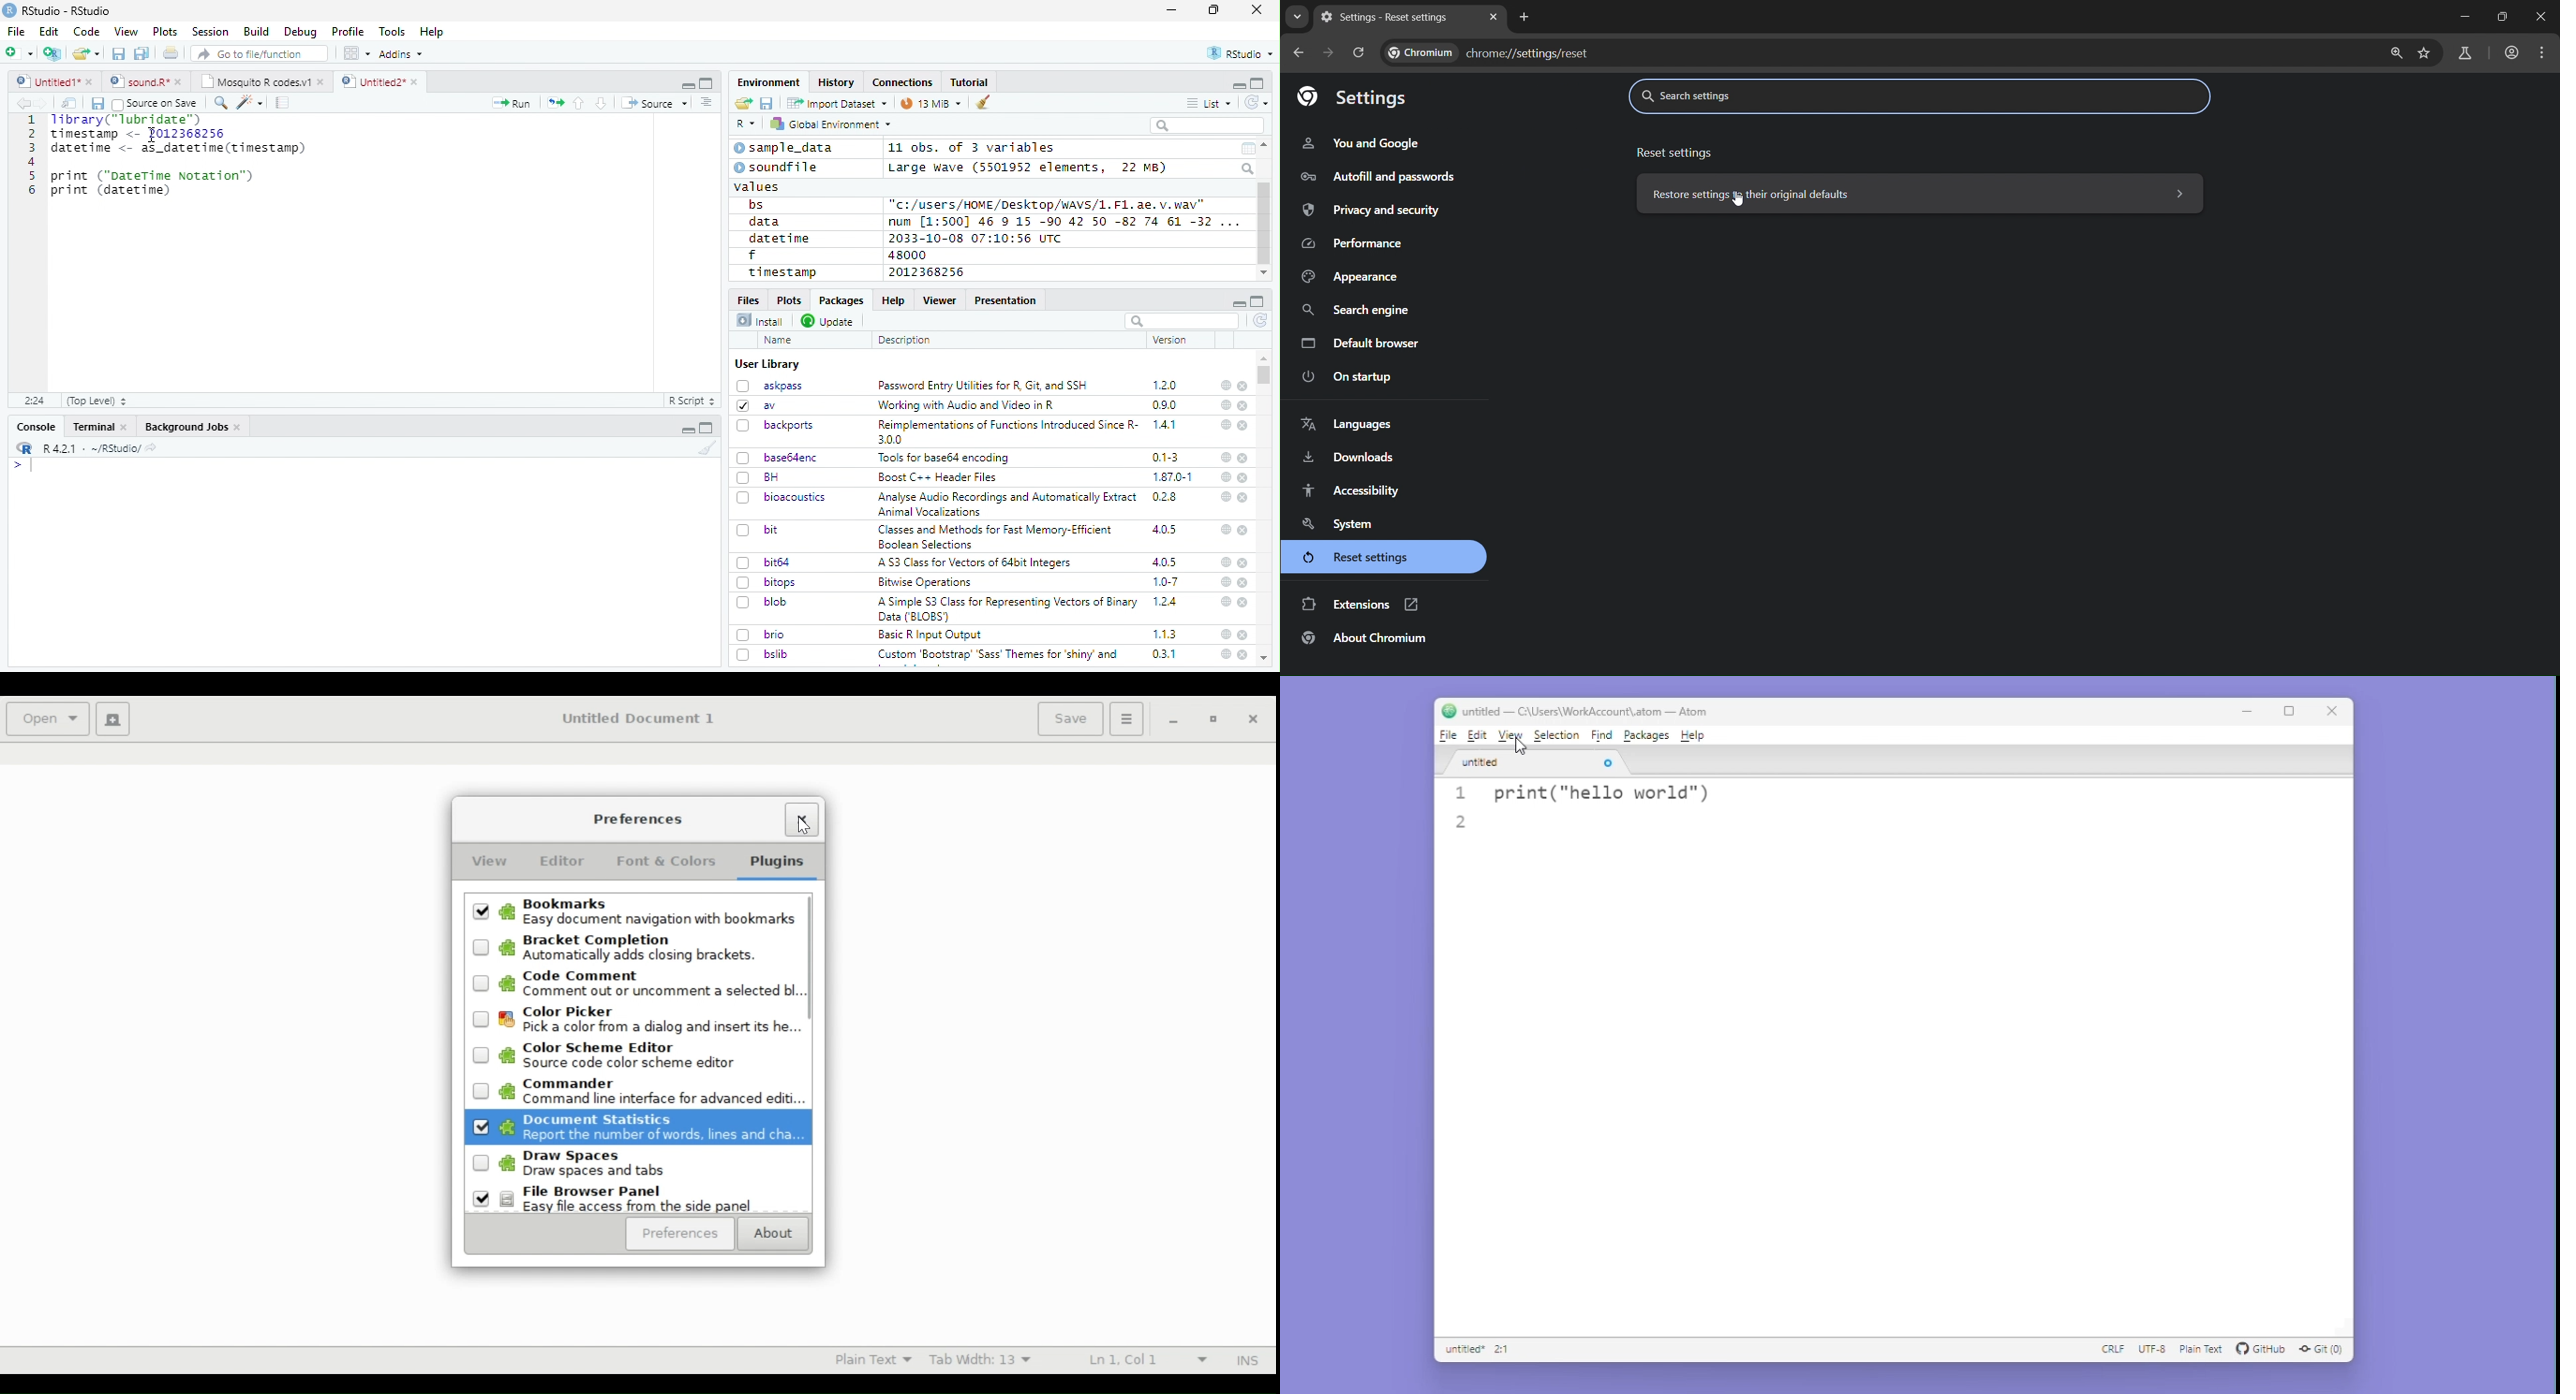  I want to click on open an existing file, so click(85, 54).